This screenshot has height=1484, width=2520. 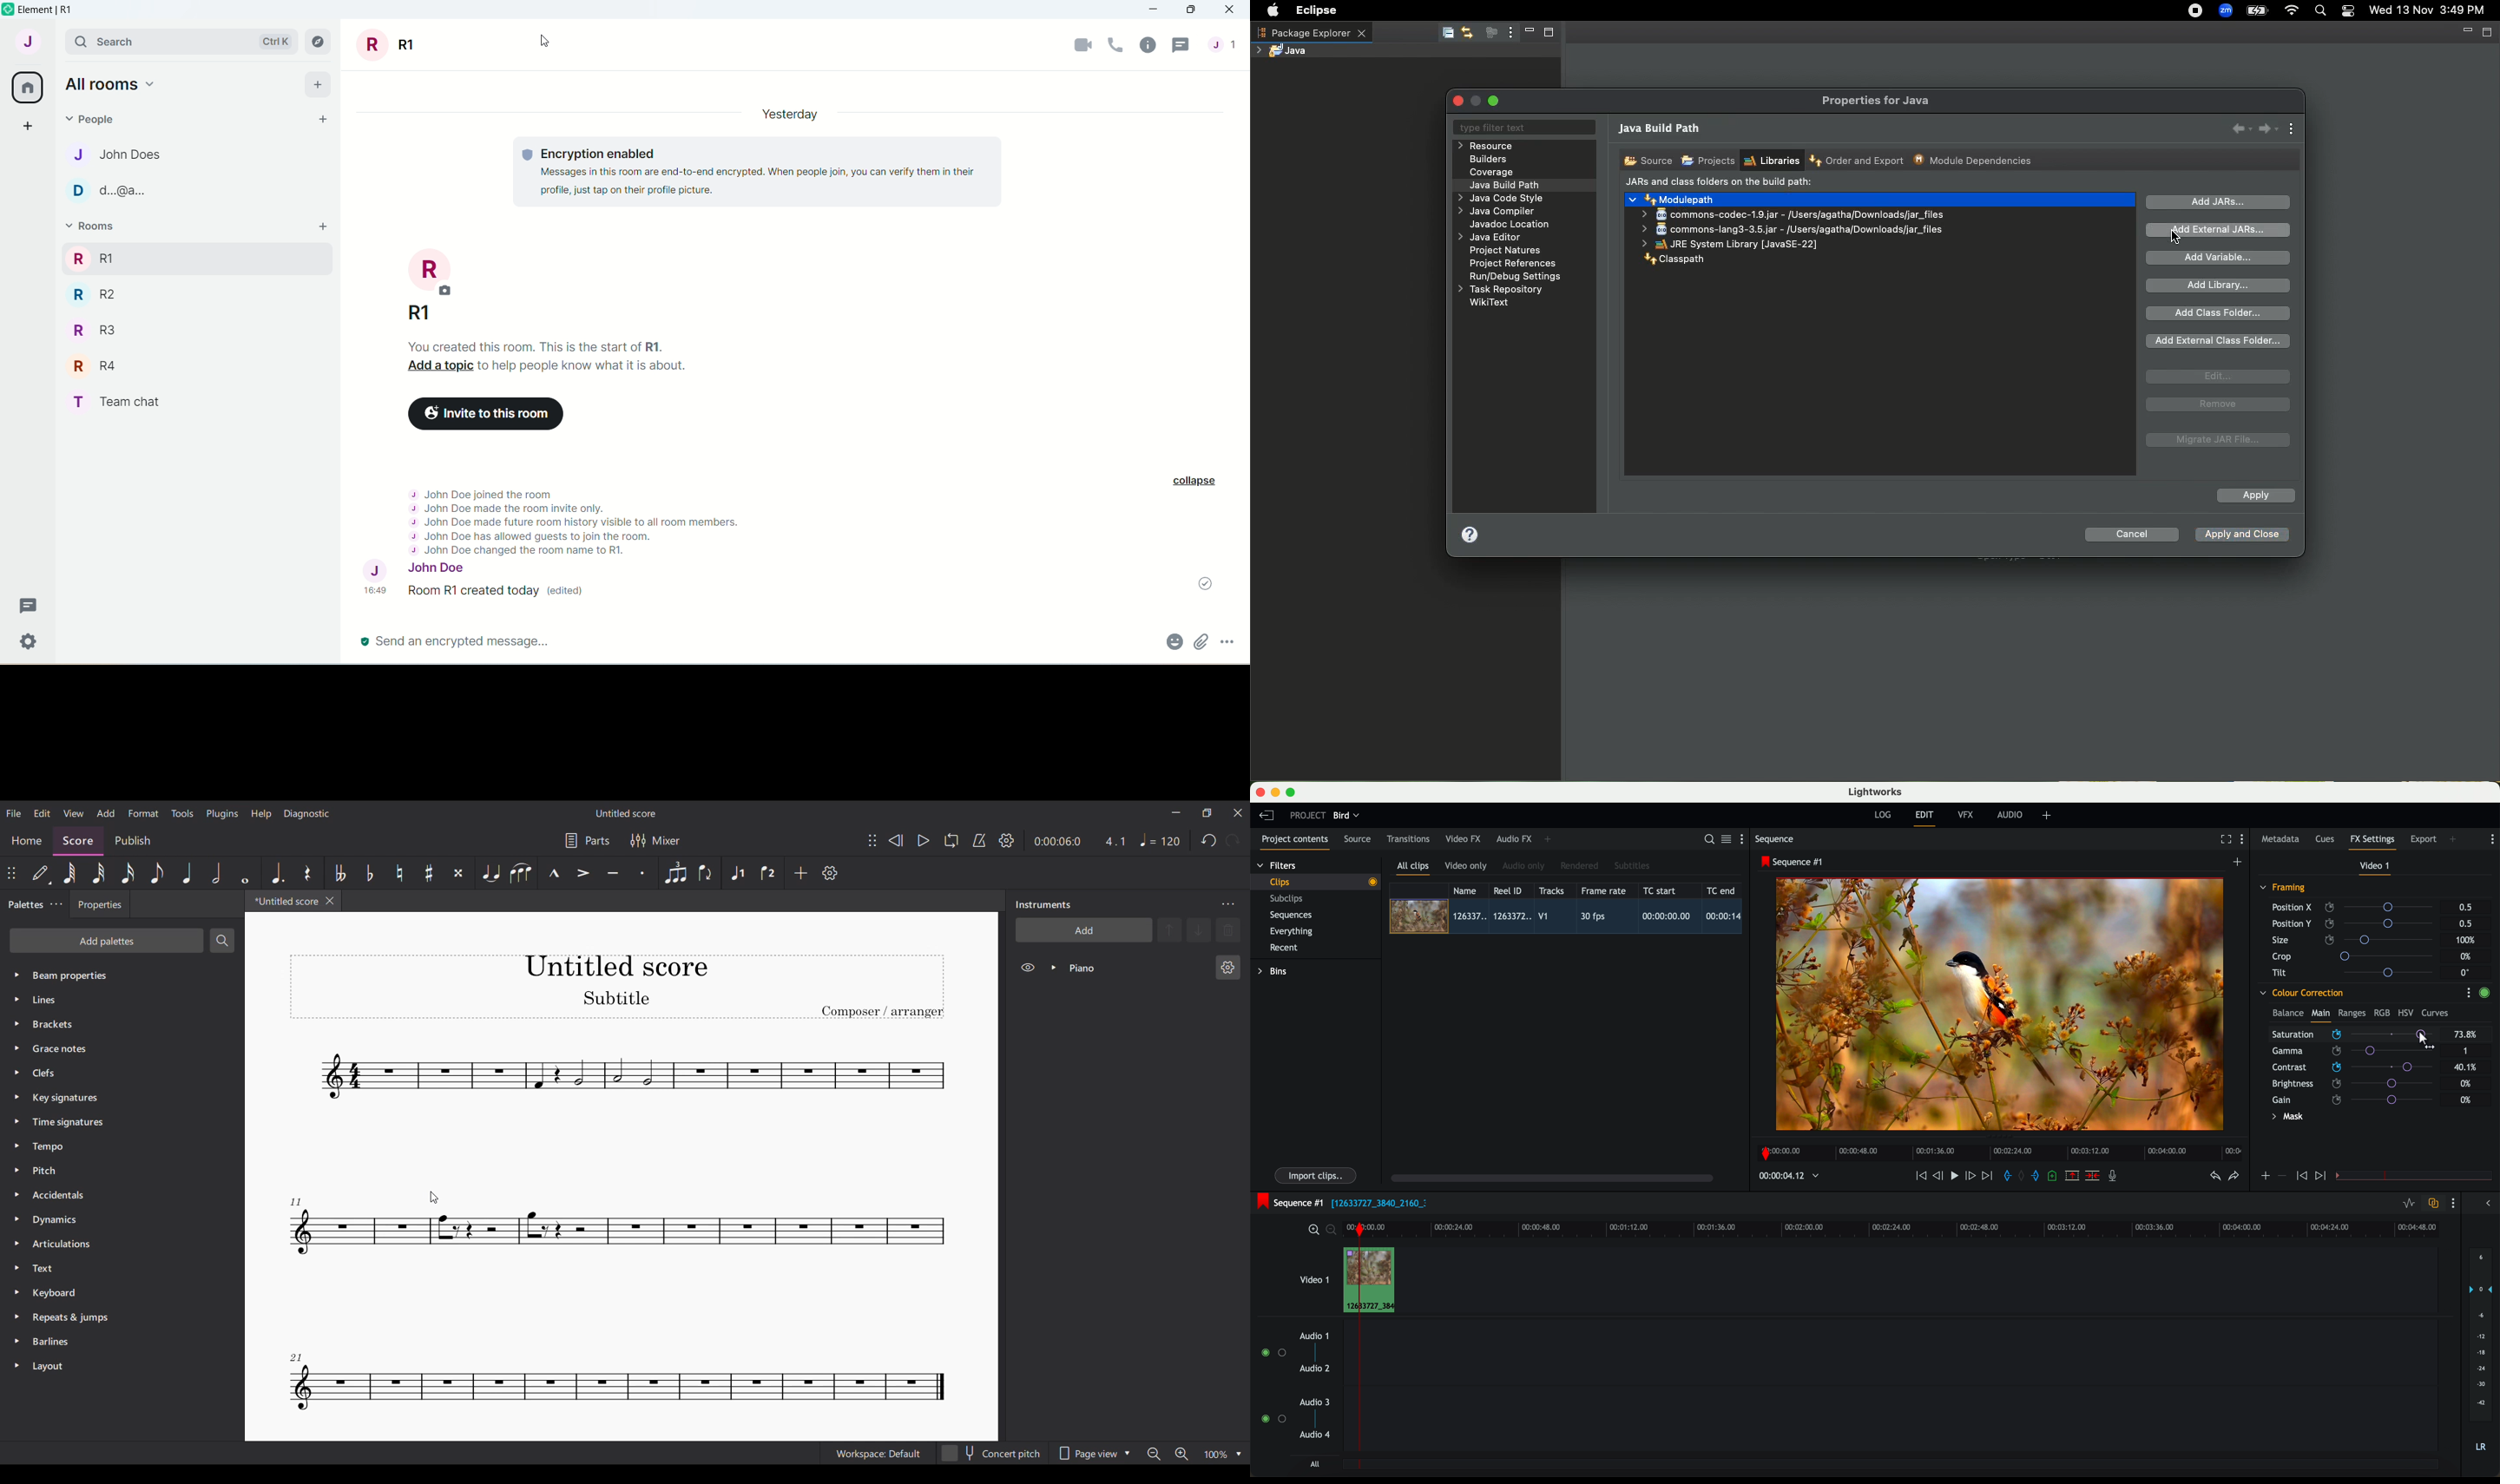 I want to click on room info, so click(x=1148, y=48).